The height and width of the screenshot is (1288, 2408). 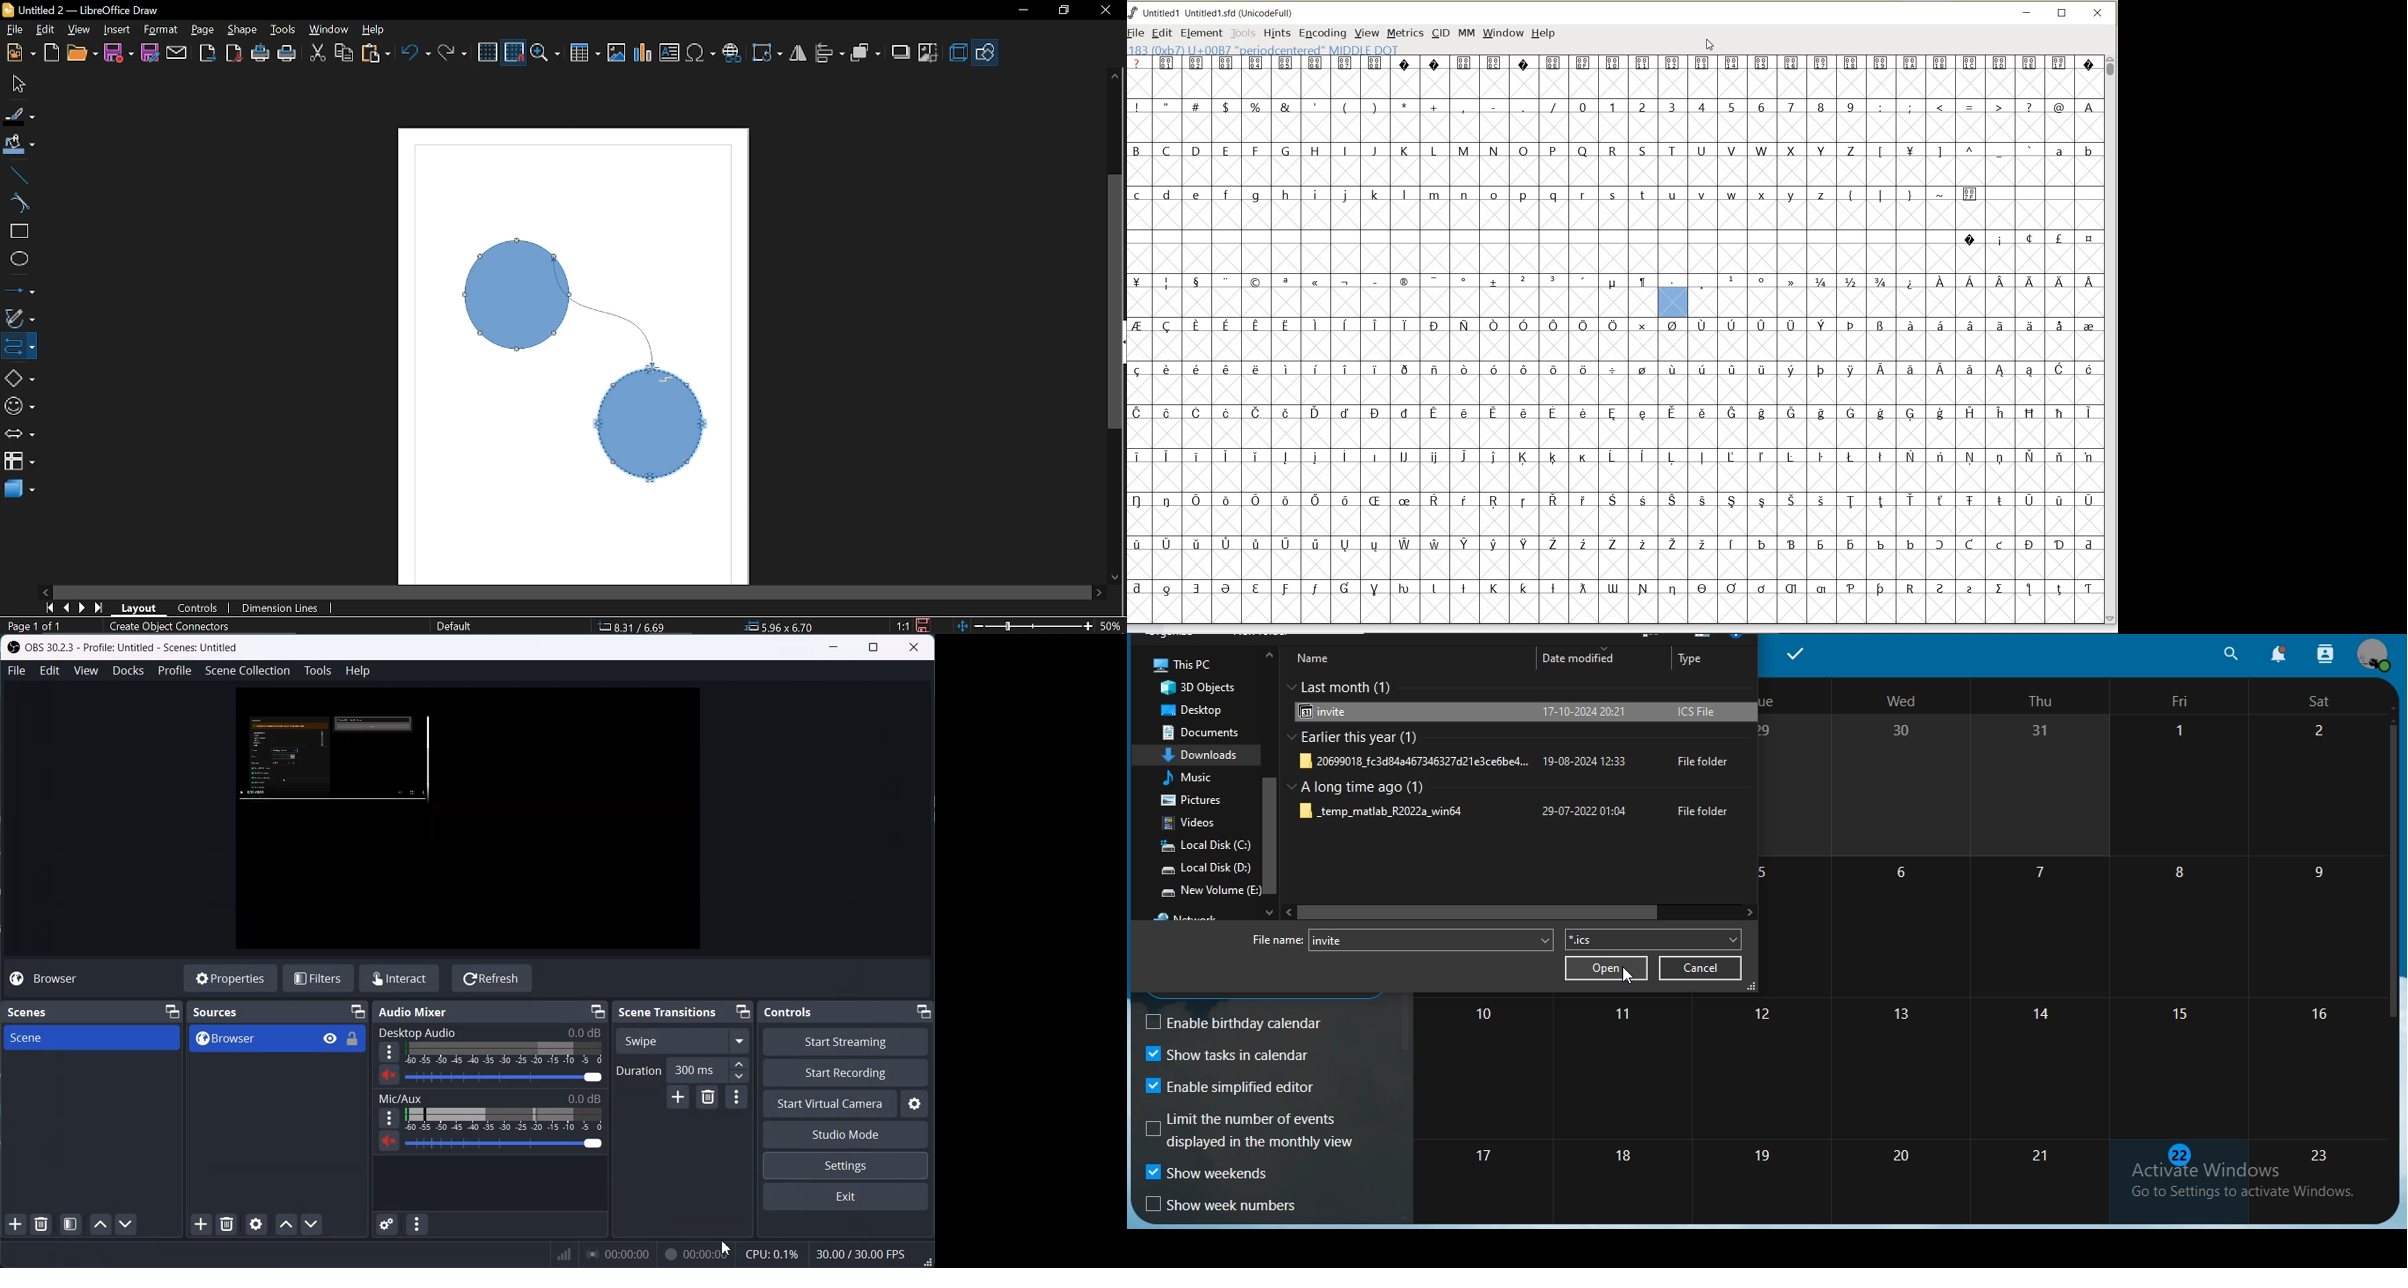 I want to click on 3d effects, so click(x=960, y=53).